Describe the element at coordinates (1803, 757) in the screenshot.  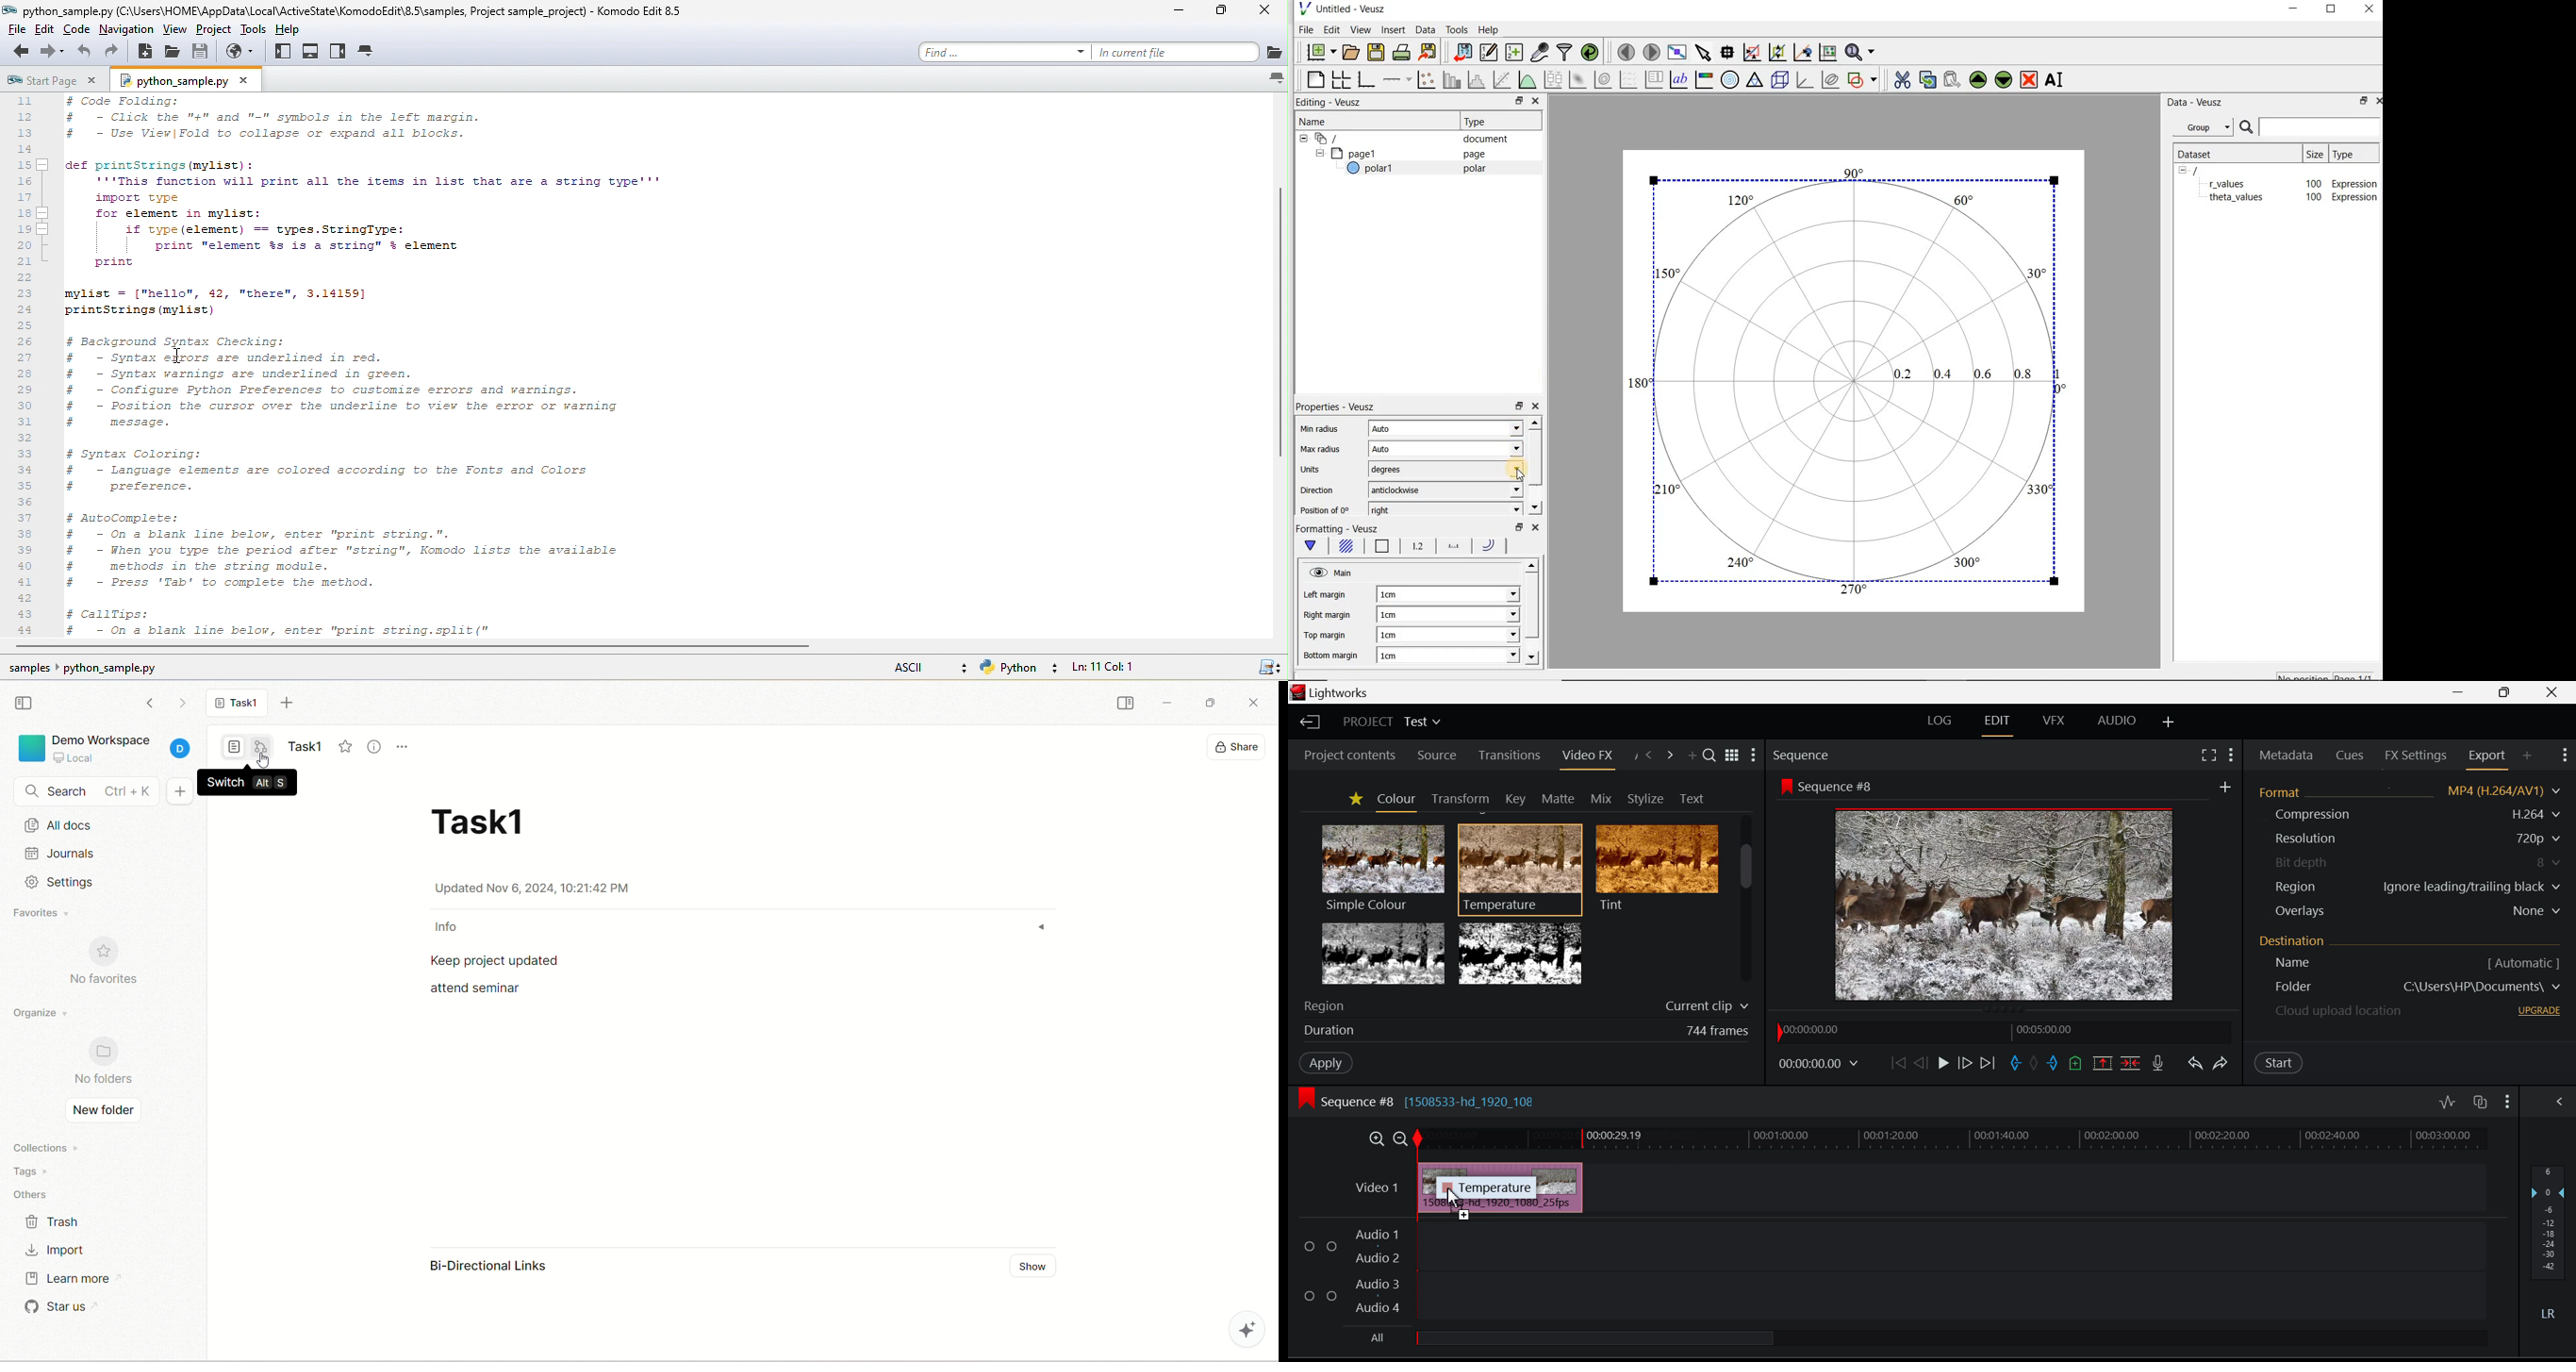
I see `Sequence Preview Section` at that location.